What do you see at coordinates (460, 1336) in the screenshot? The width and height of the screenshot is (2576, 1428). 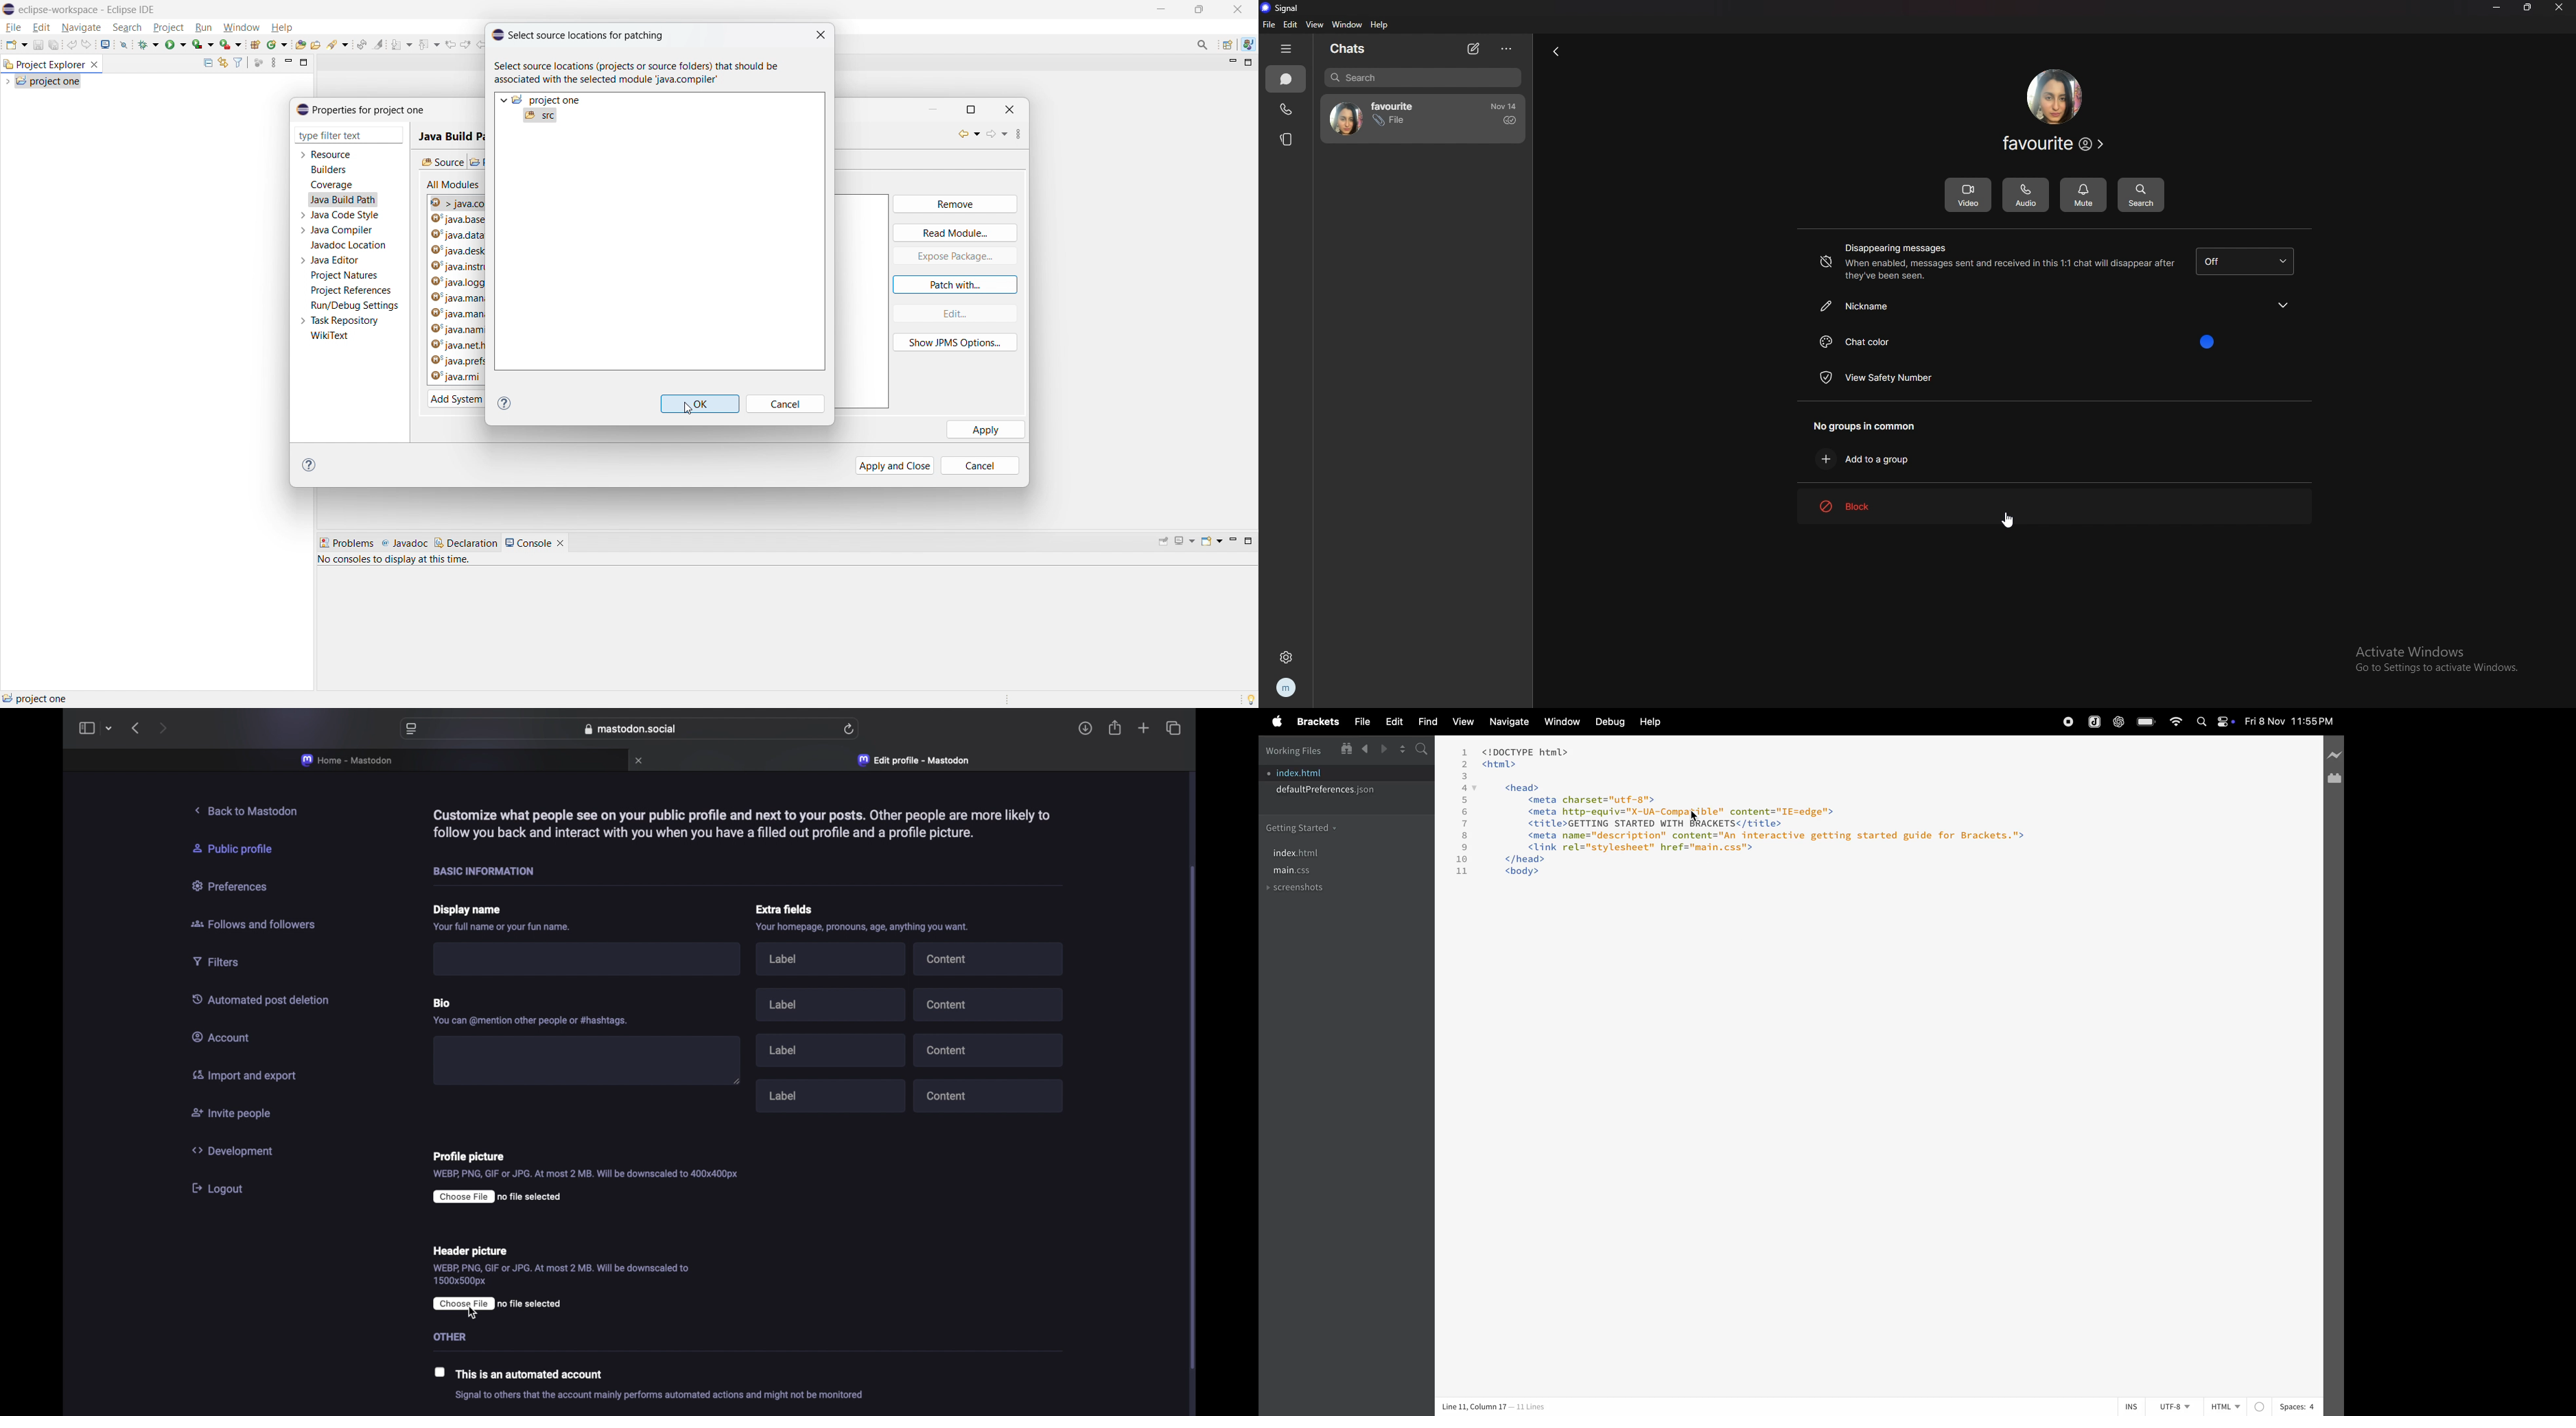 I see `` at bounding box center [460, 1336].